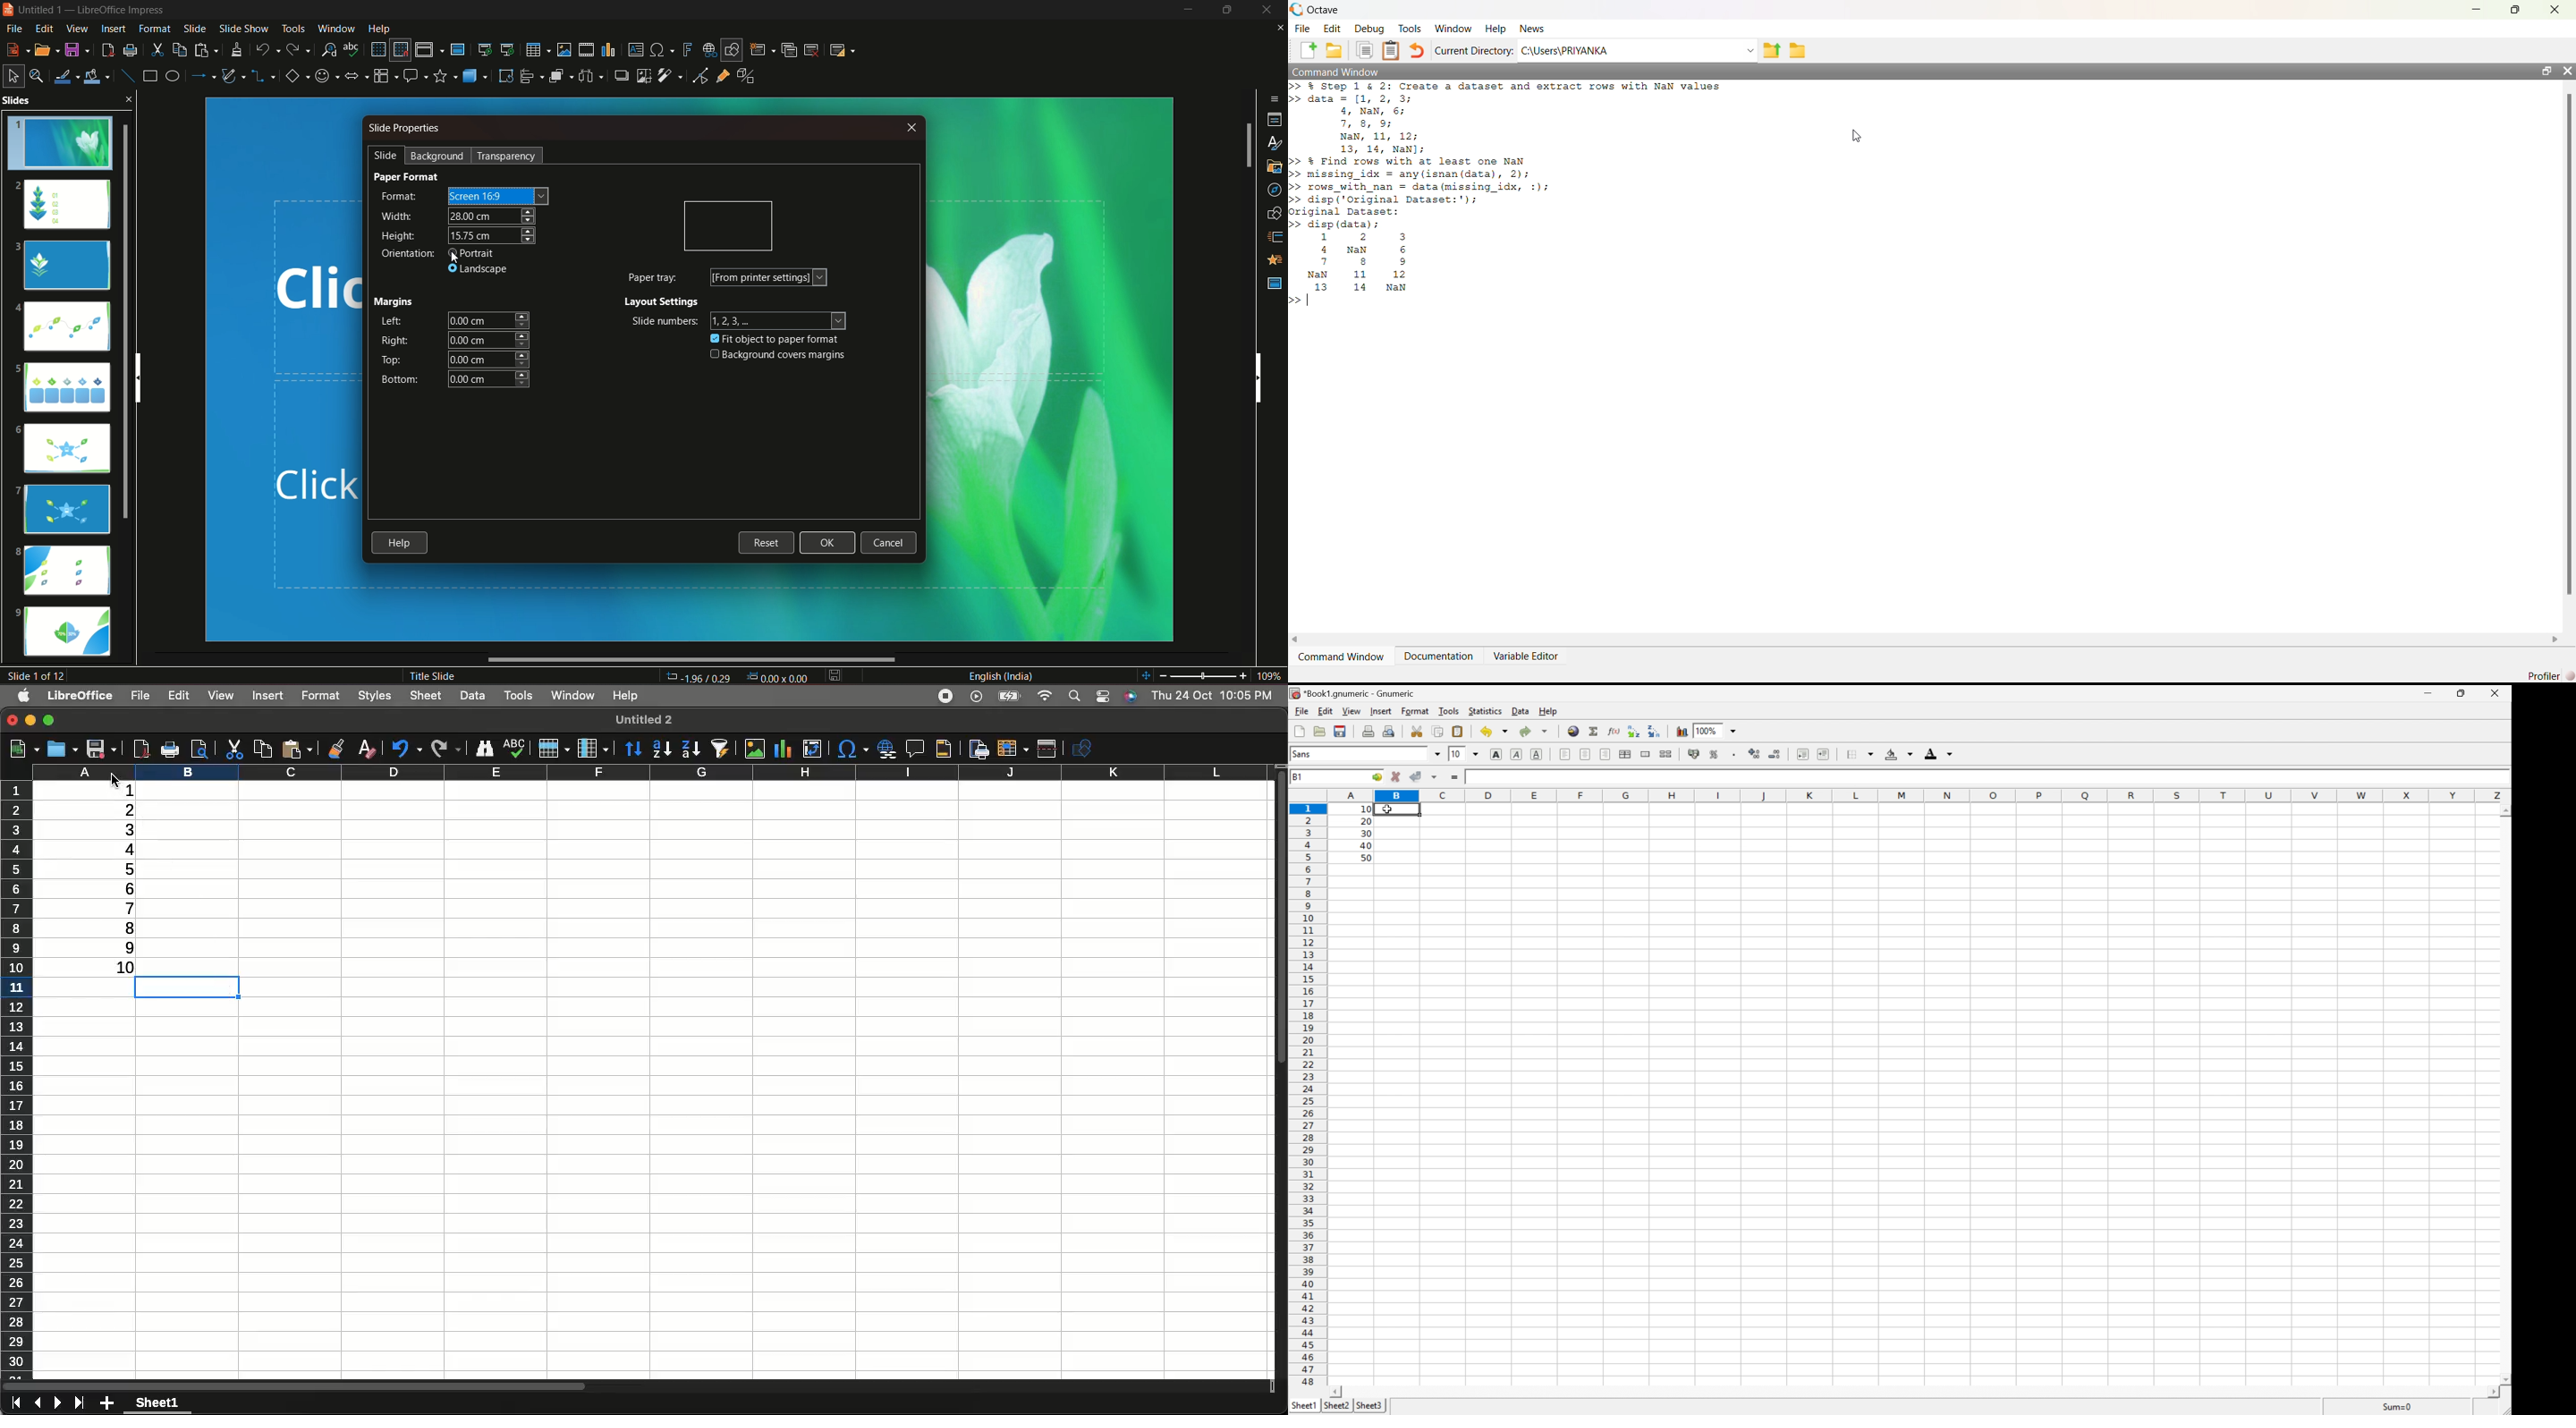 The width and height of the screenshot is (2576, 1428). I want to click on clone formatting, so click(238, 50).